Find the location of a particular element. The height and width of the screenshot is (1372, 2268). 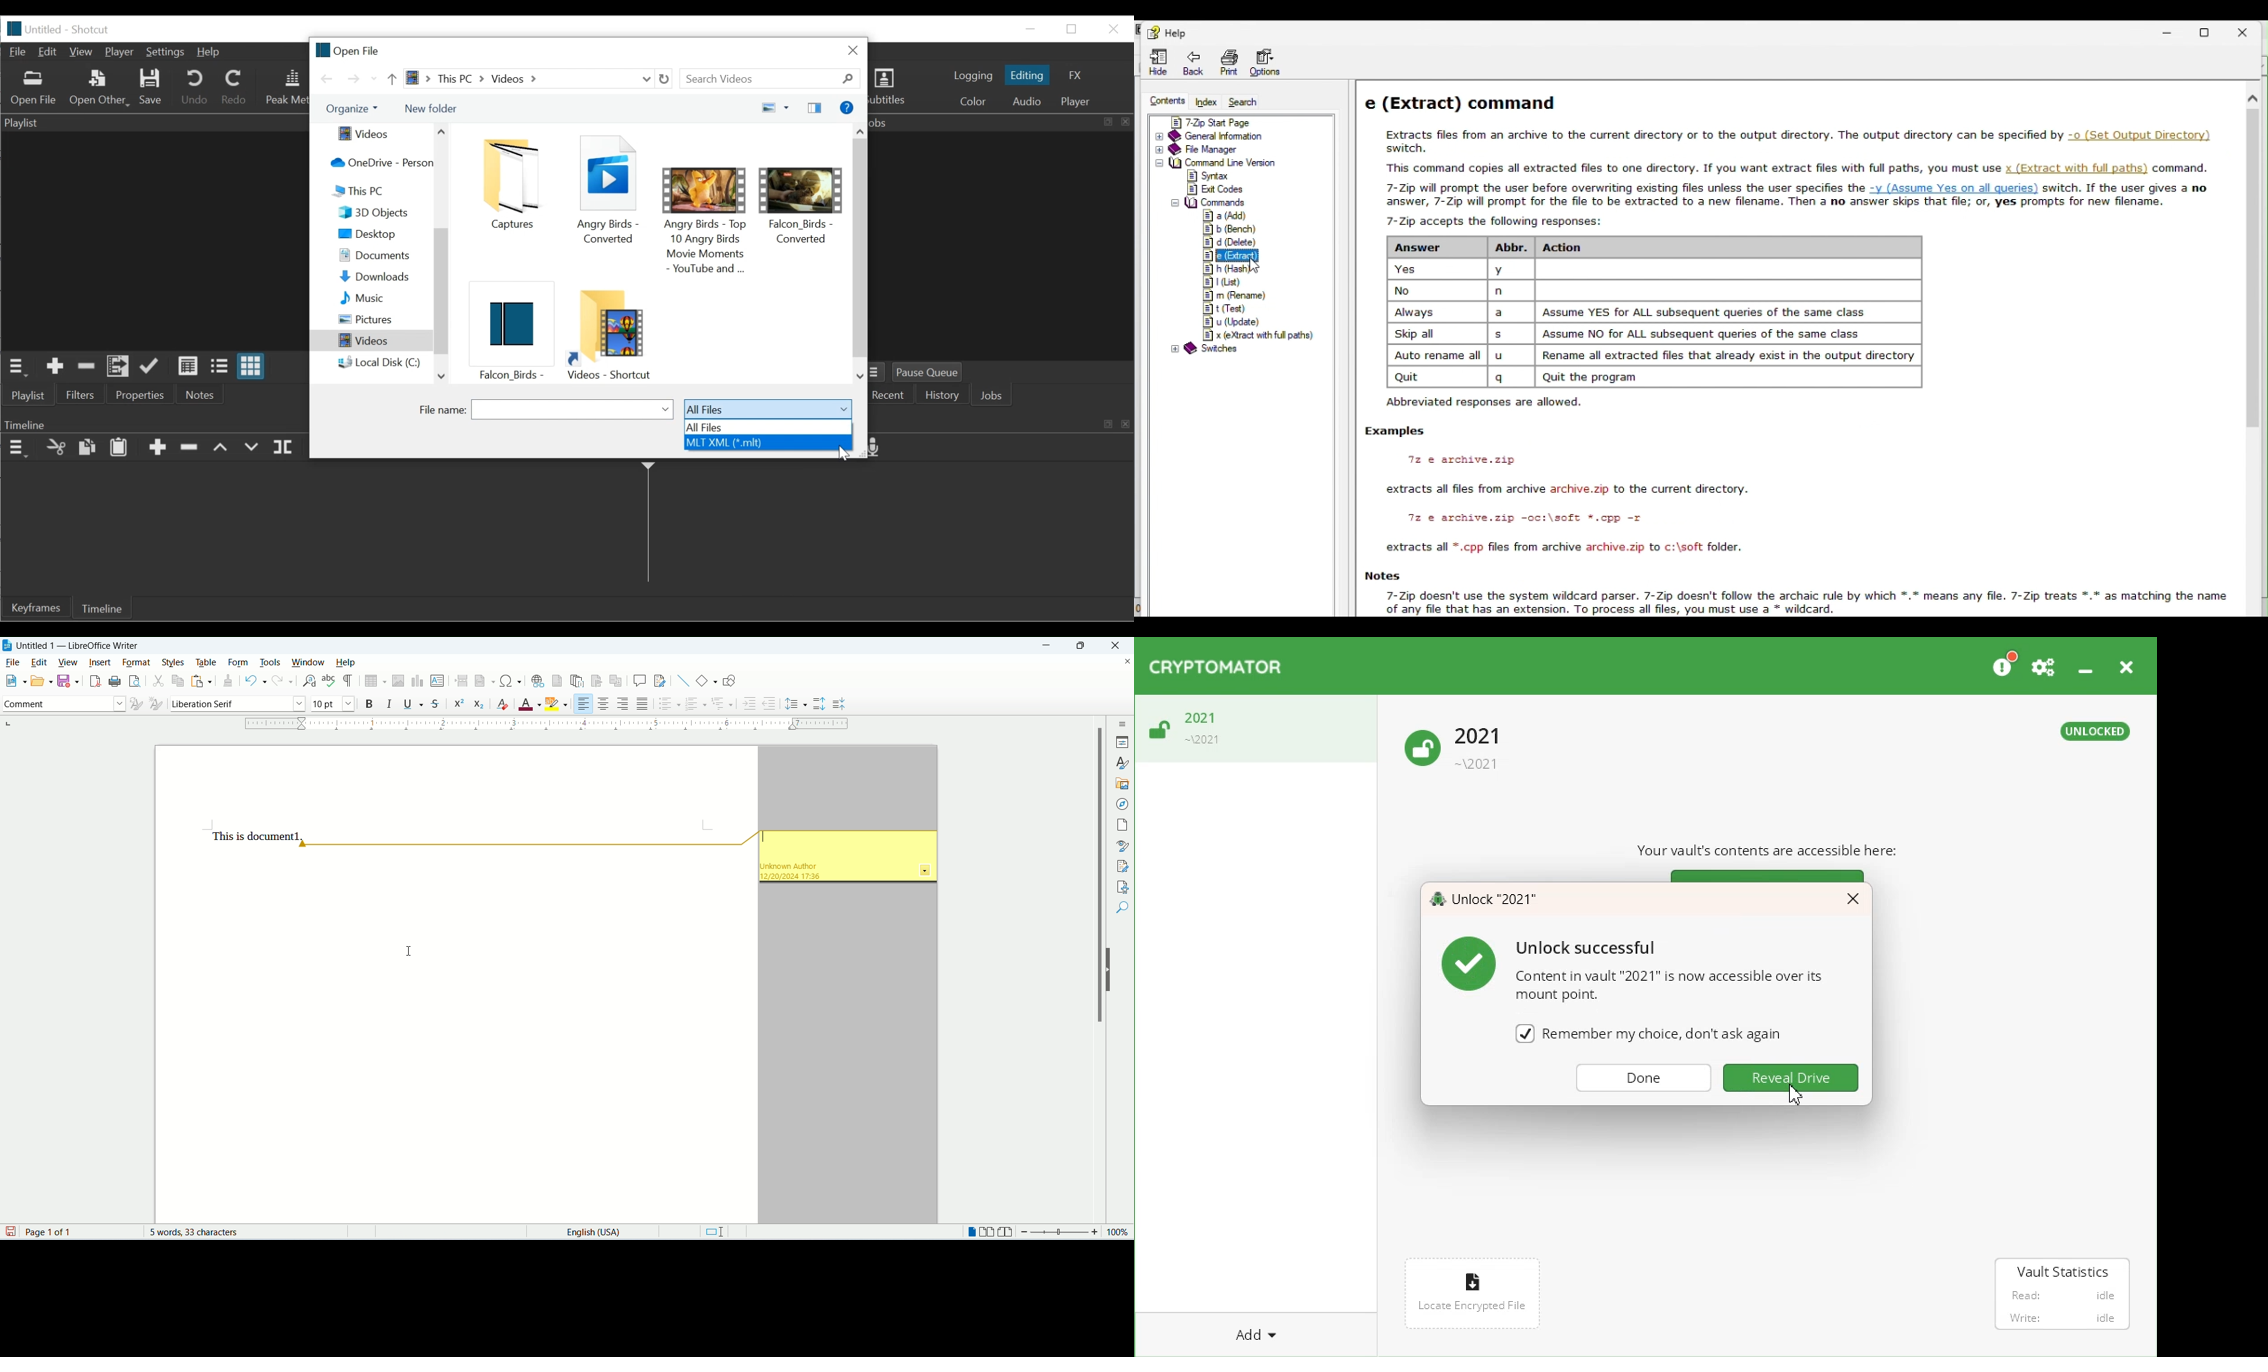

History is located at coordinates (944, 397).